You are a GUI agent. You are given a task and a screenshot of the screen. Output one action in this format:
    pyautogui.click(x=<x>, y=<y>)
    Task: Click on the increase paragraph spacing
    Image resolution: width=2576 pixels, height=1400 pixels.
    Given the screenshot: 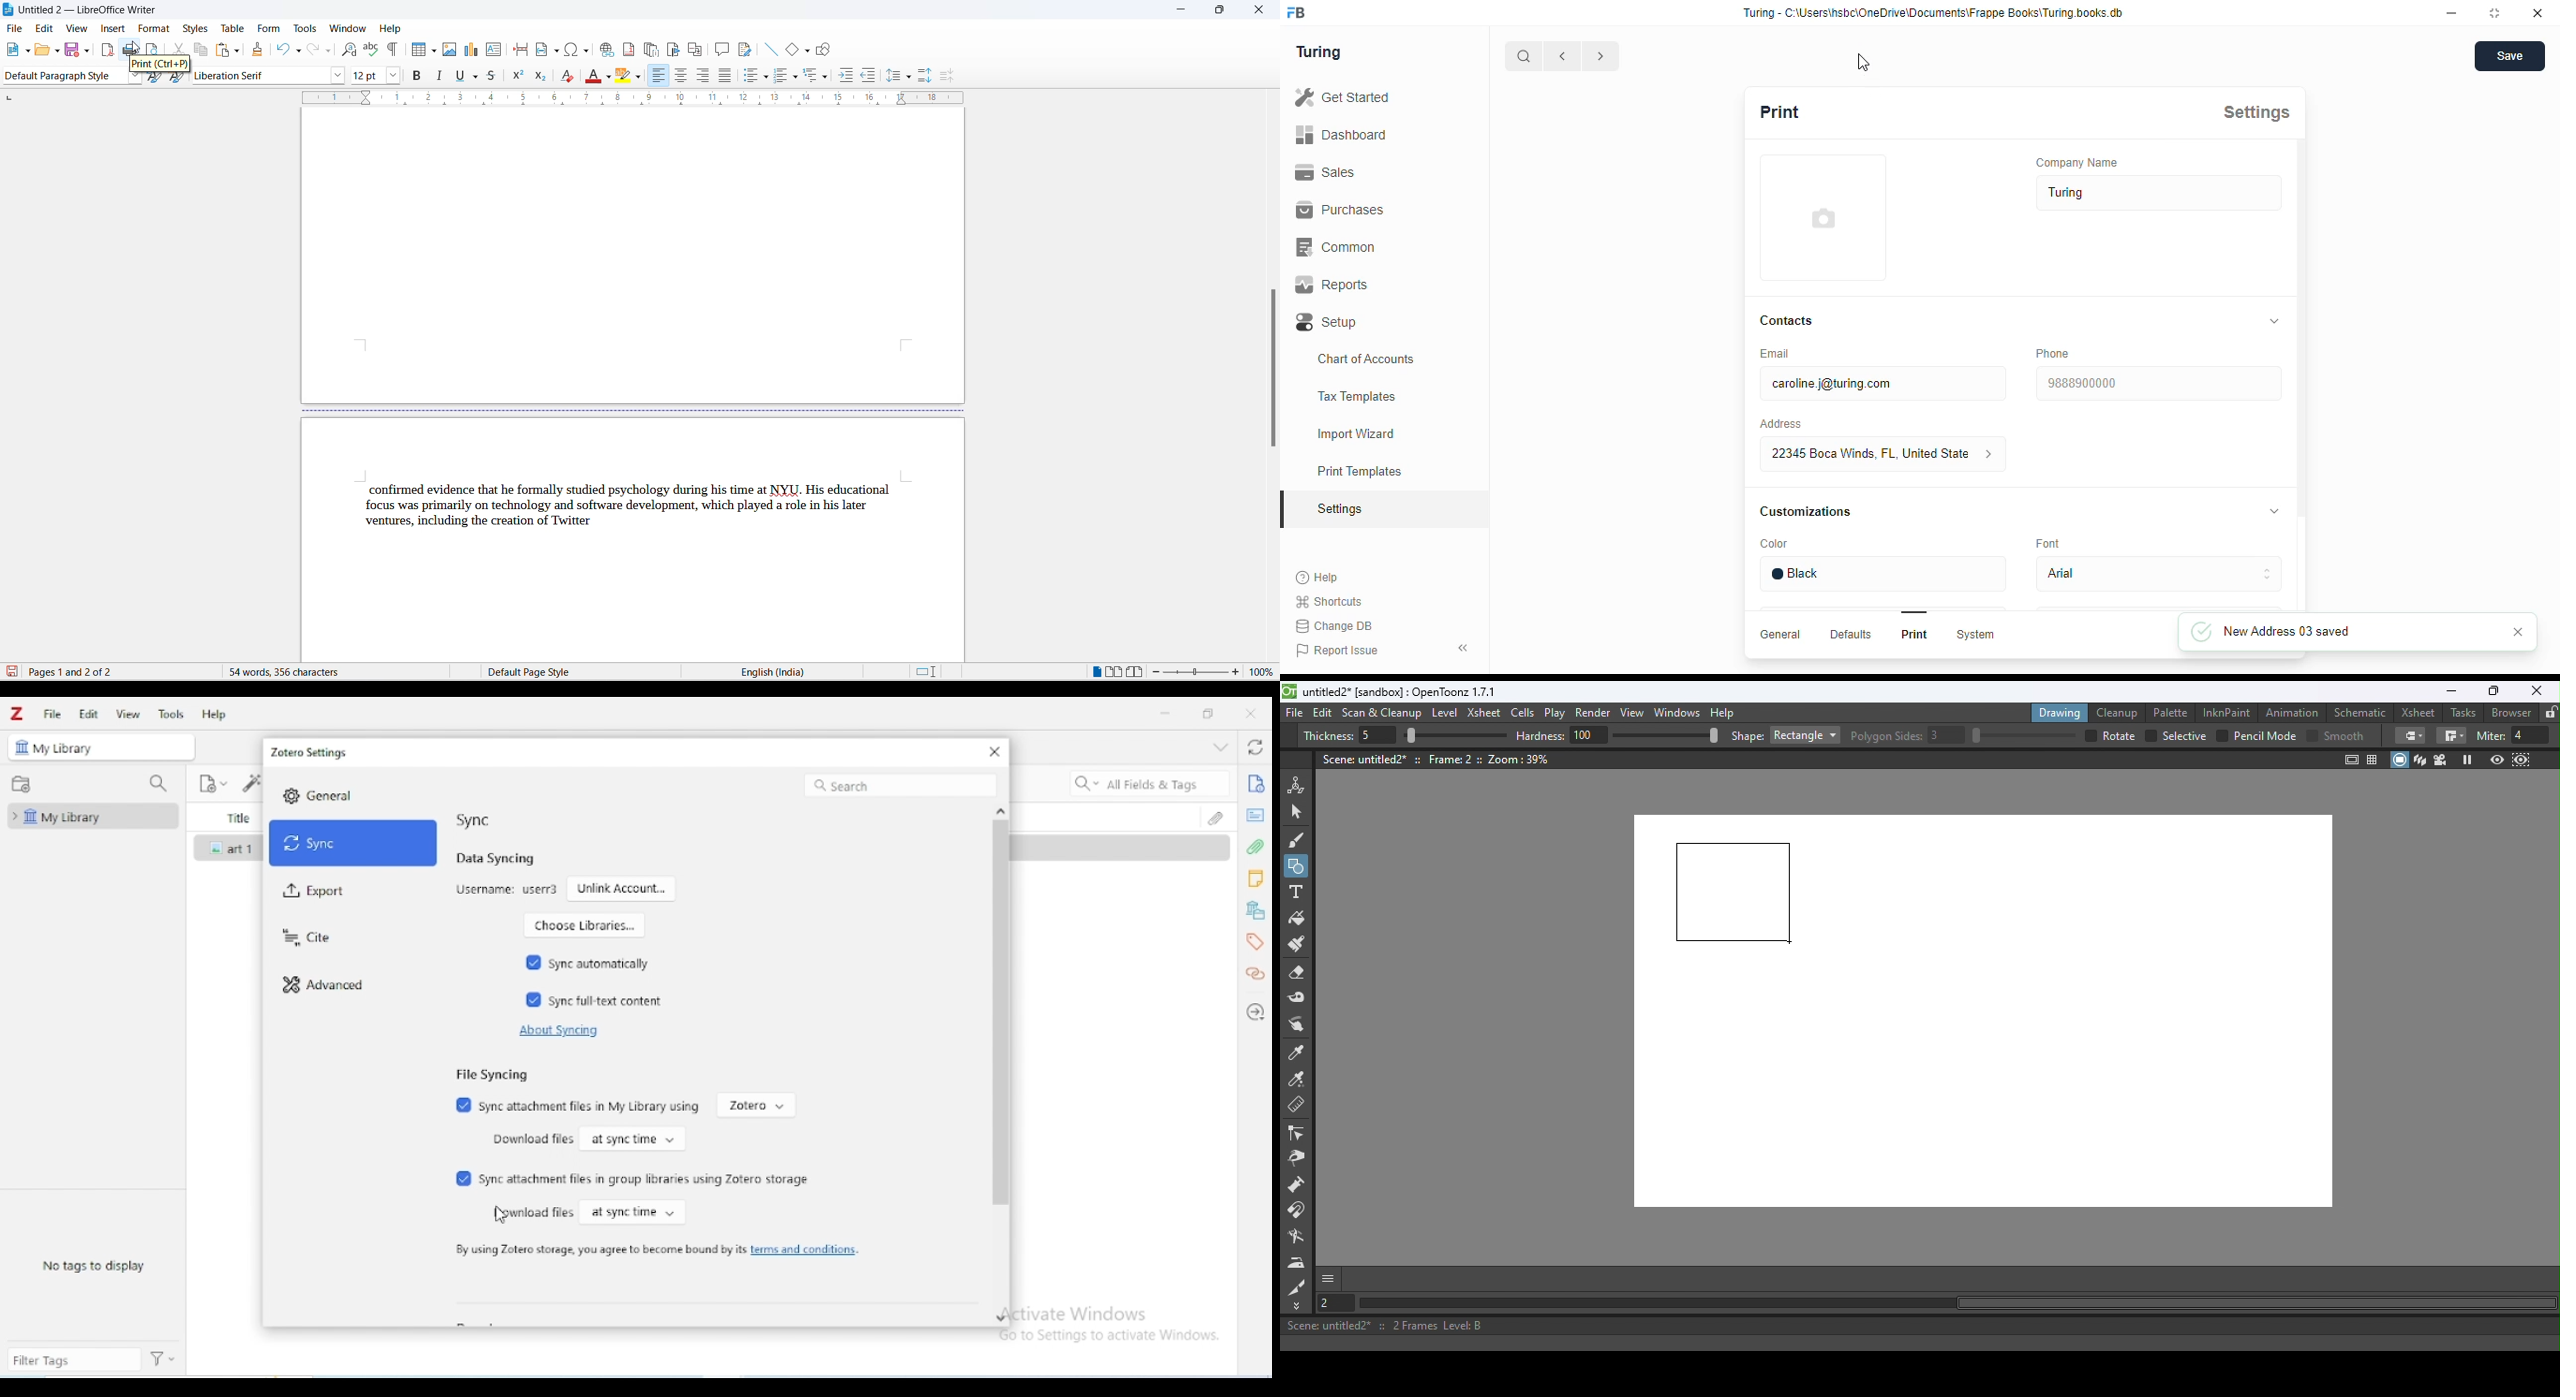 What is the action you would take?
    pyautogui.click(x=924, y=75)
    